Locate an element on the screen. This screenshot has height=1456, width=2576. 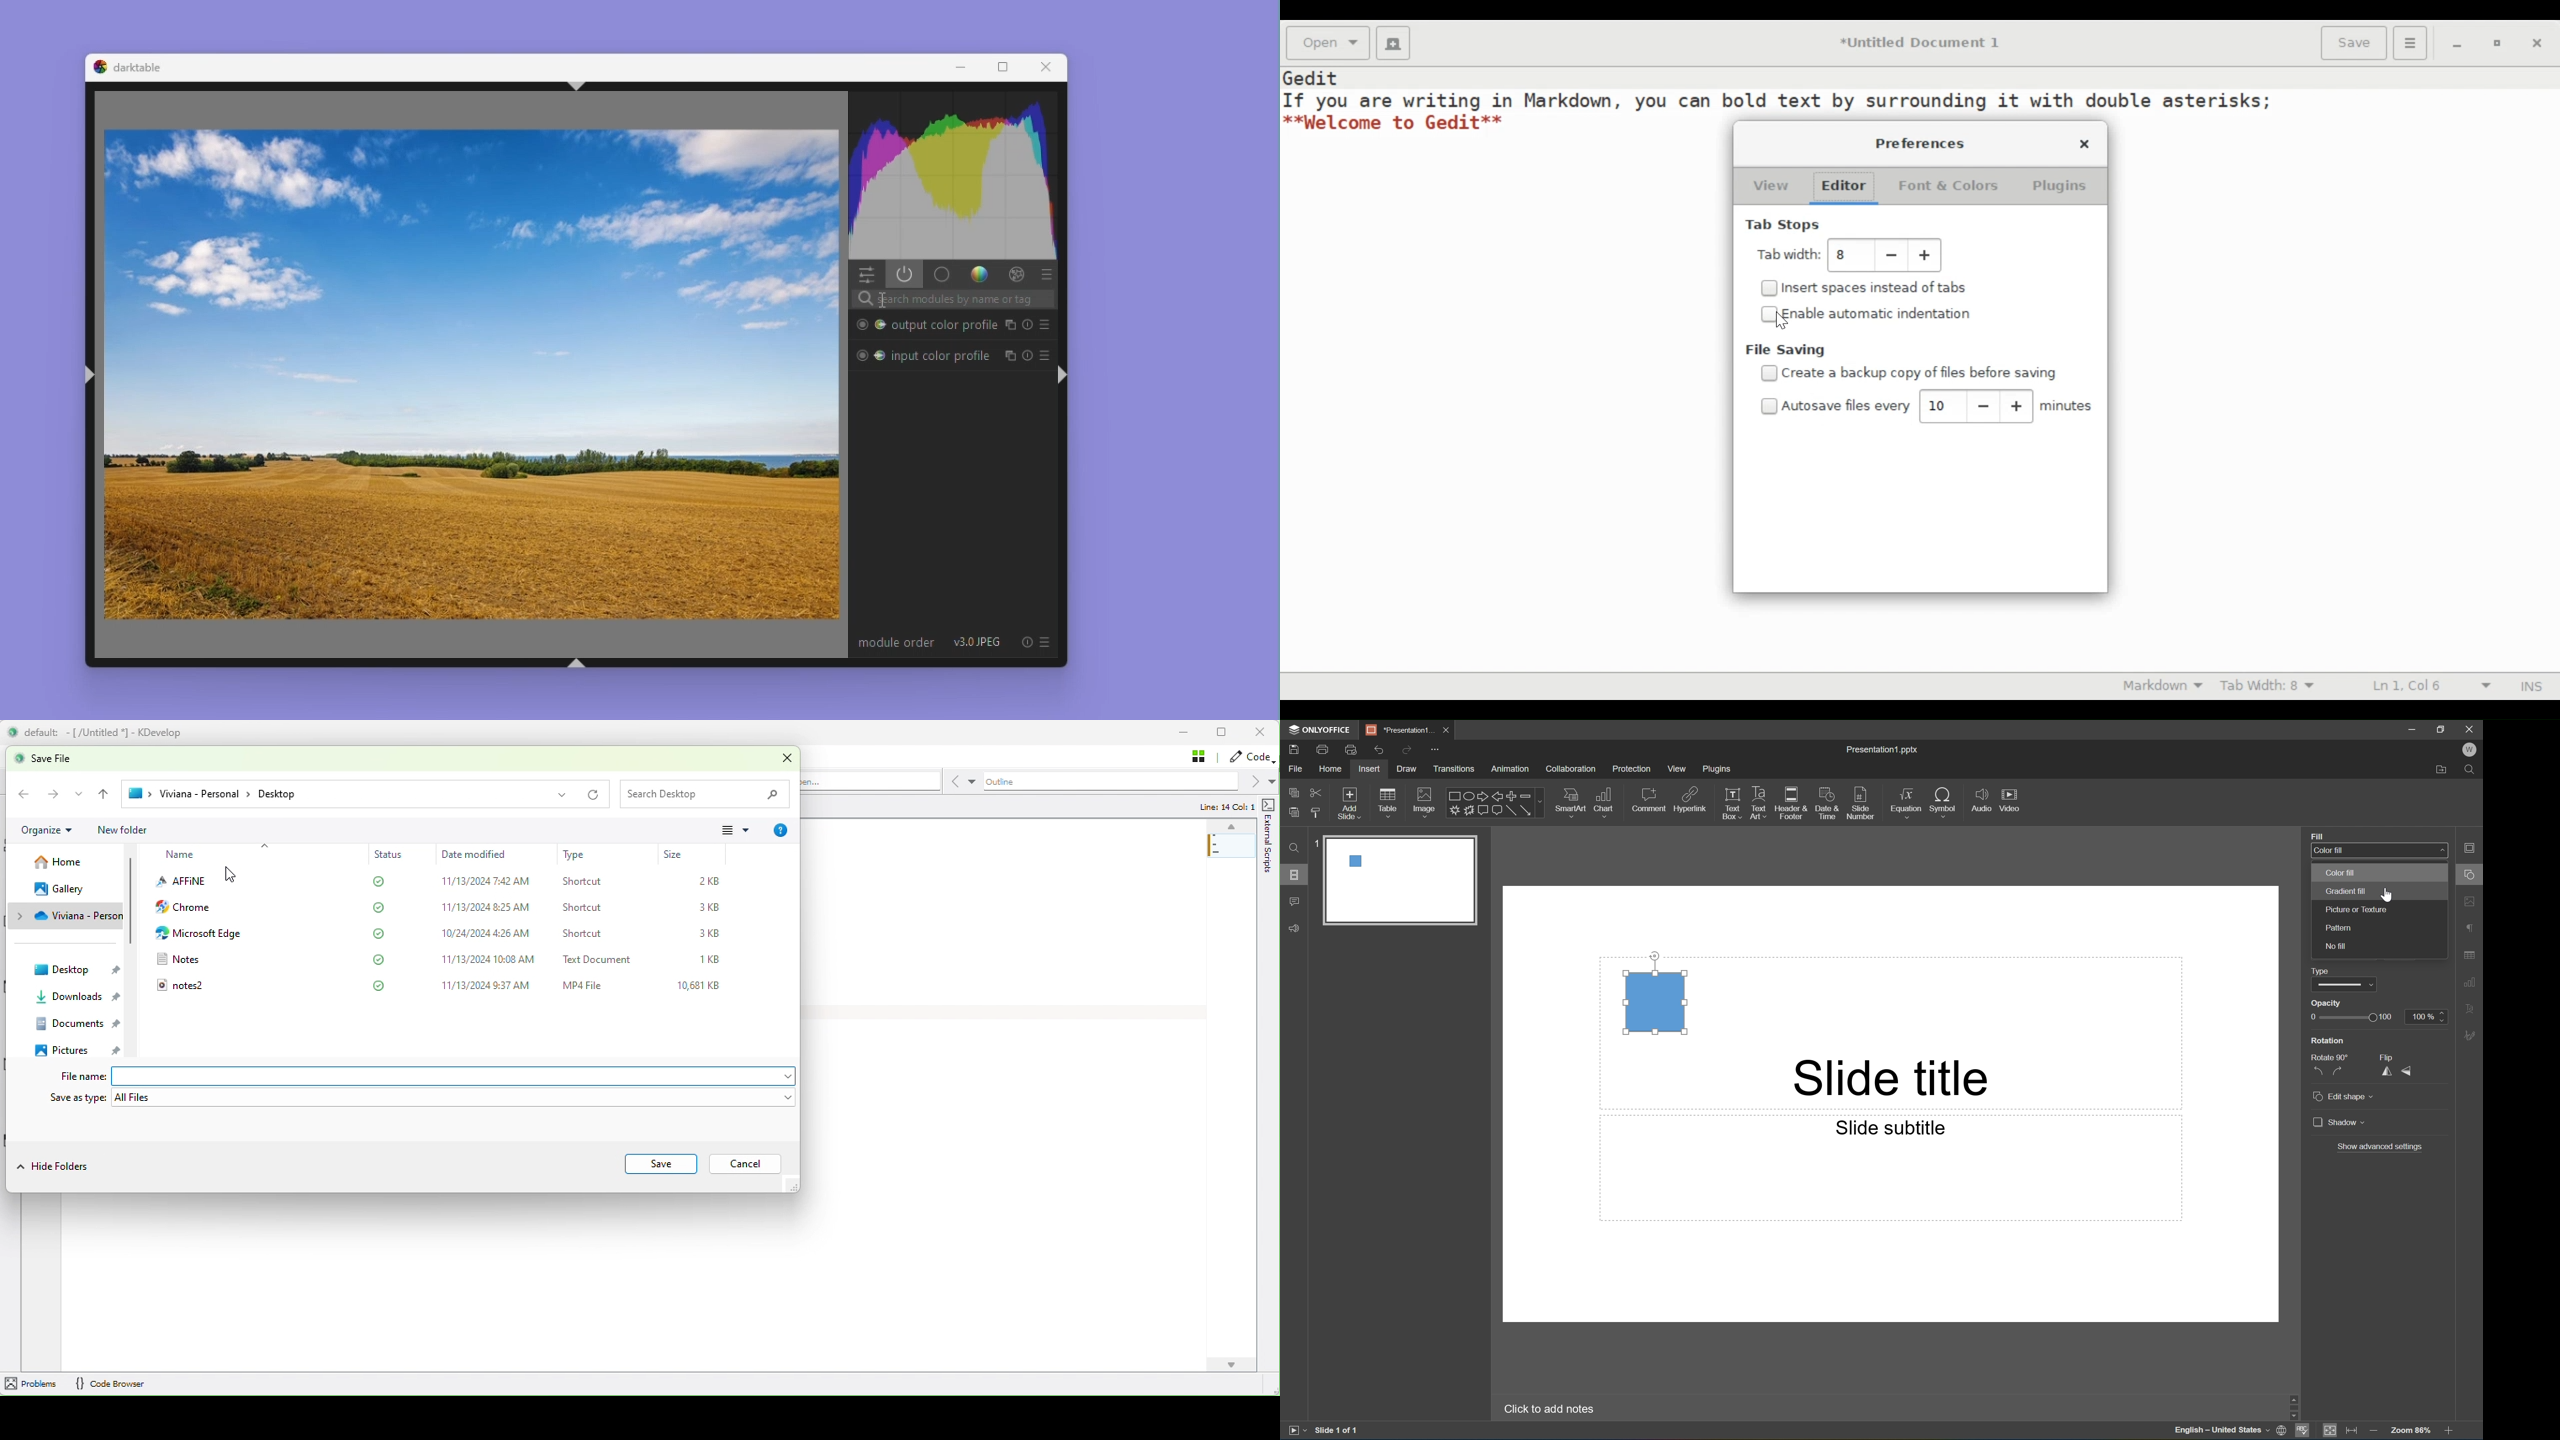
100% is located at coordinates (2427, 1017).